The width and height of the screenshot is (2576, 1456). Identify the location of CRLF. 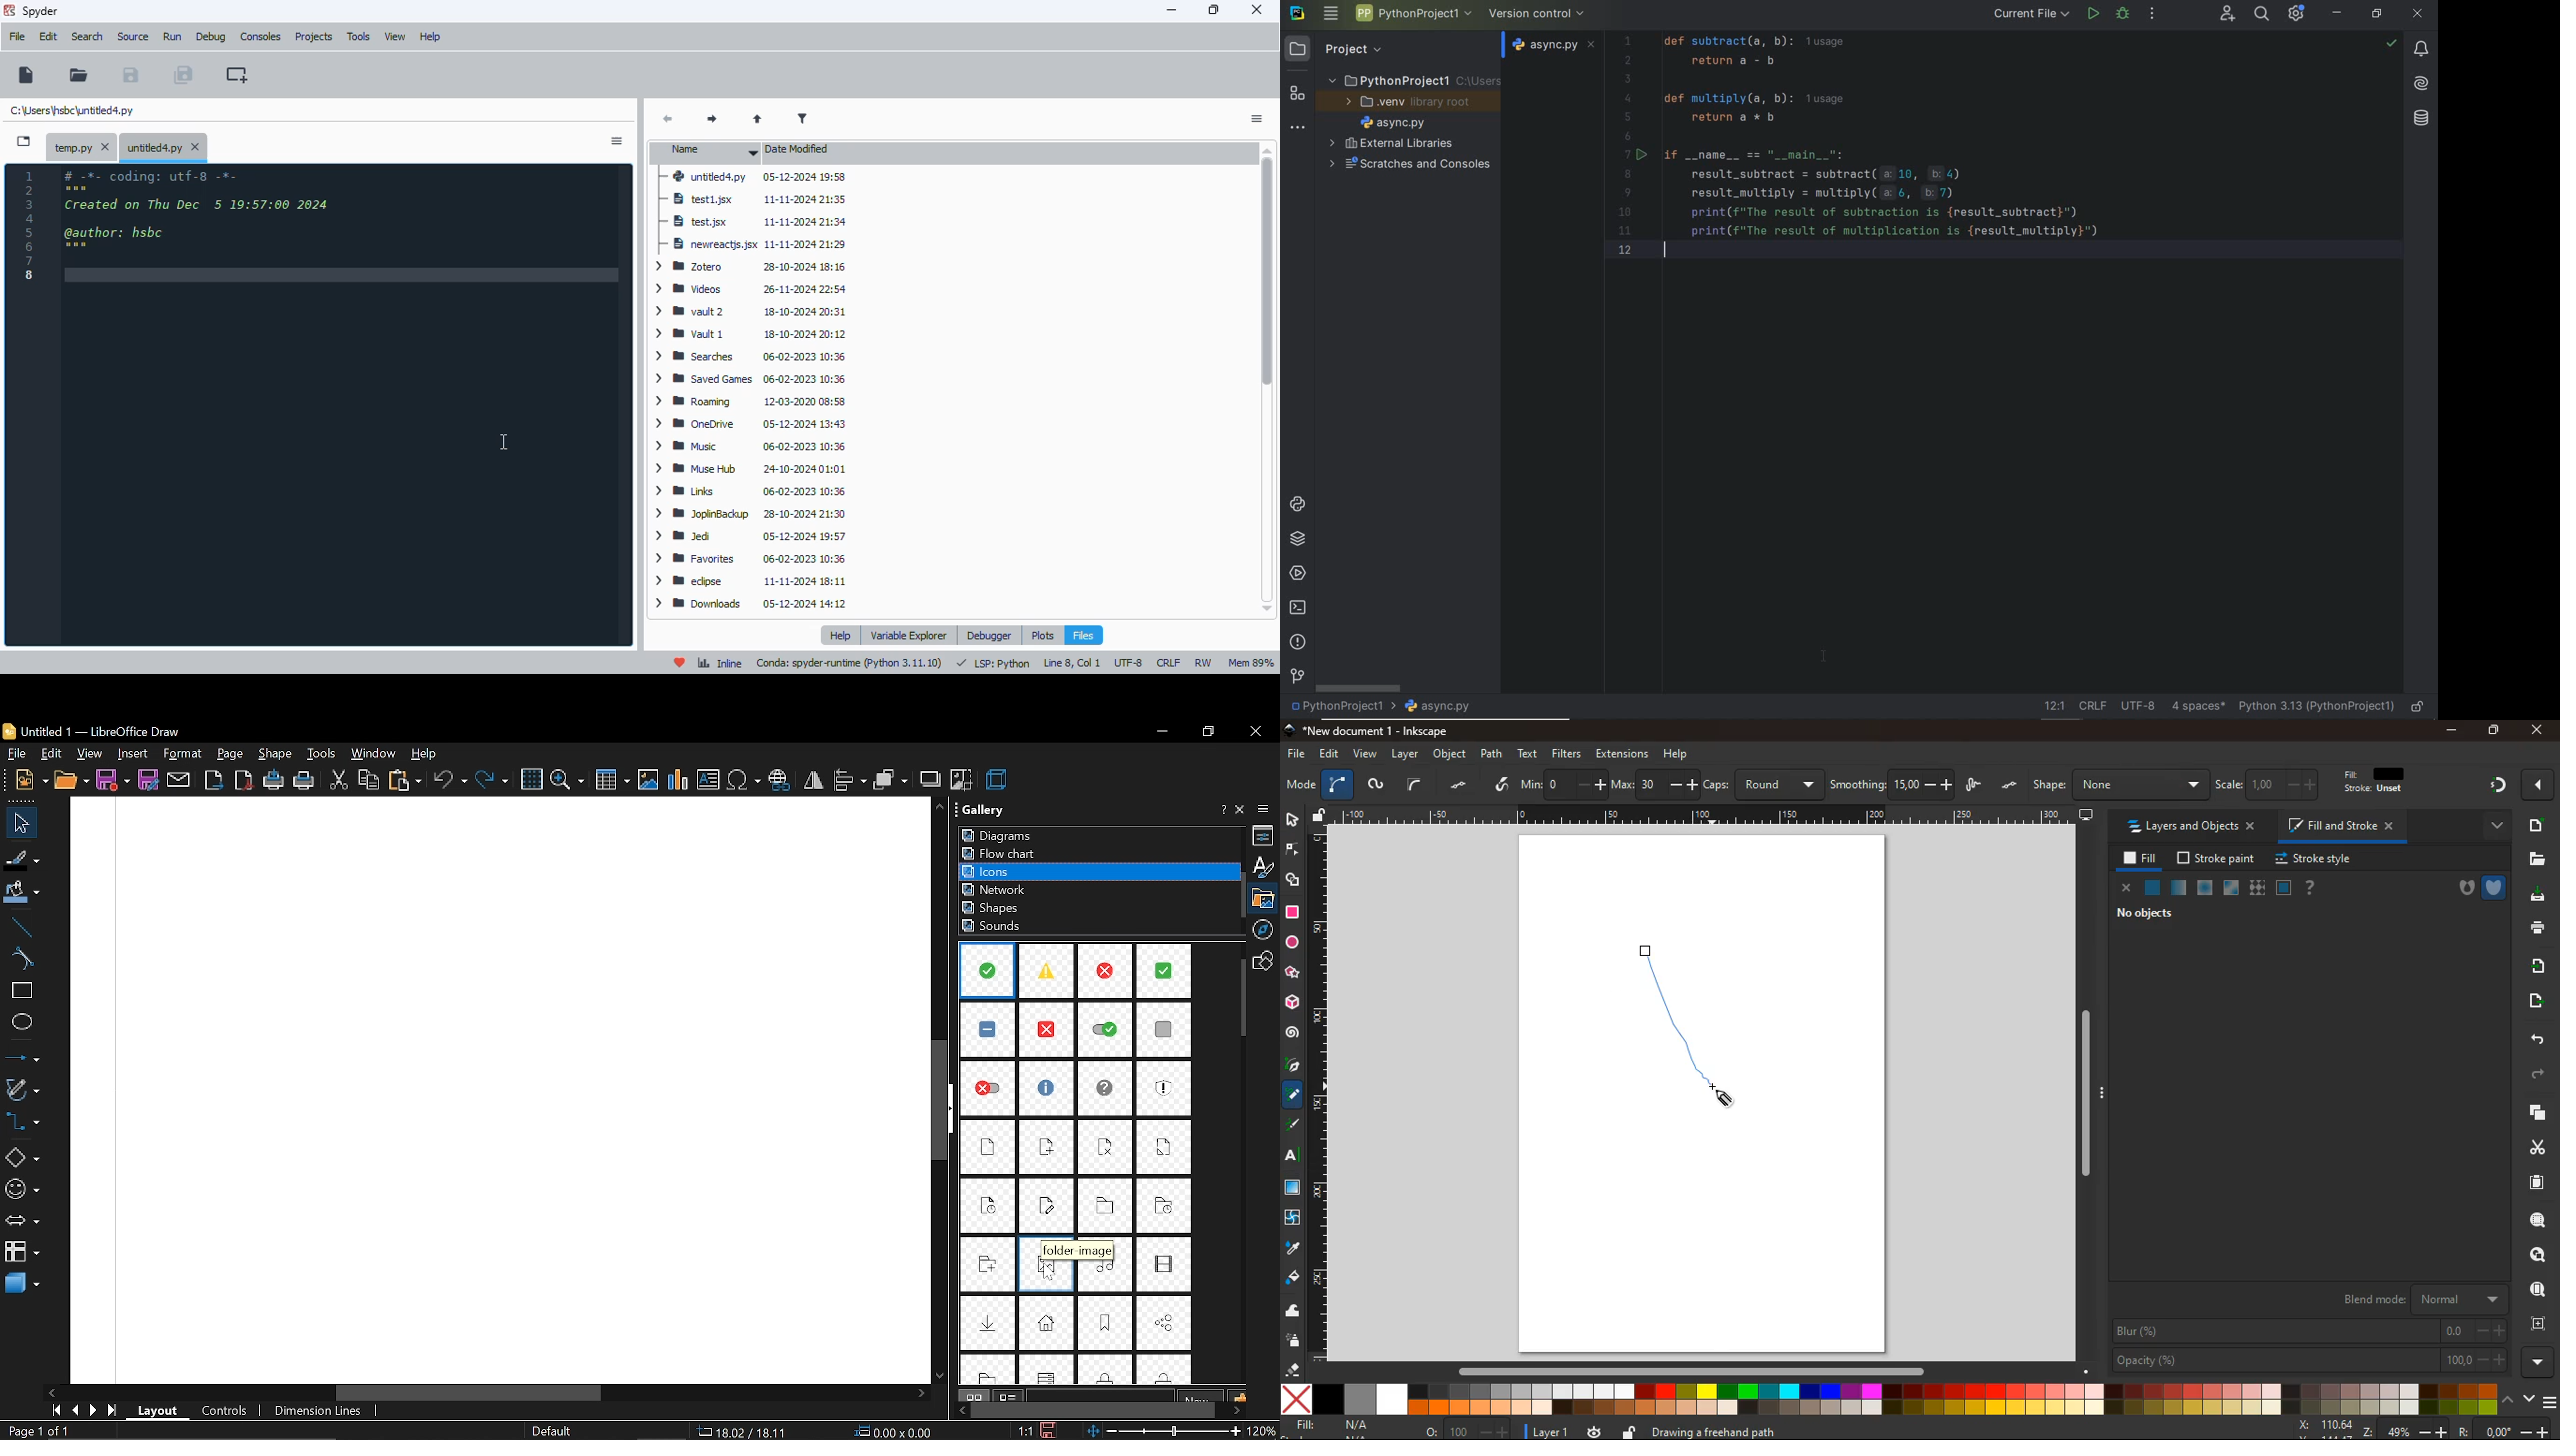
(1169, 663).